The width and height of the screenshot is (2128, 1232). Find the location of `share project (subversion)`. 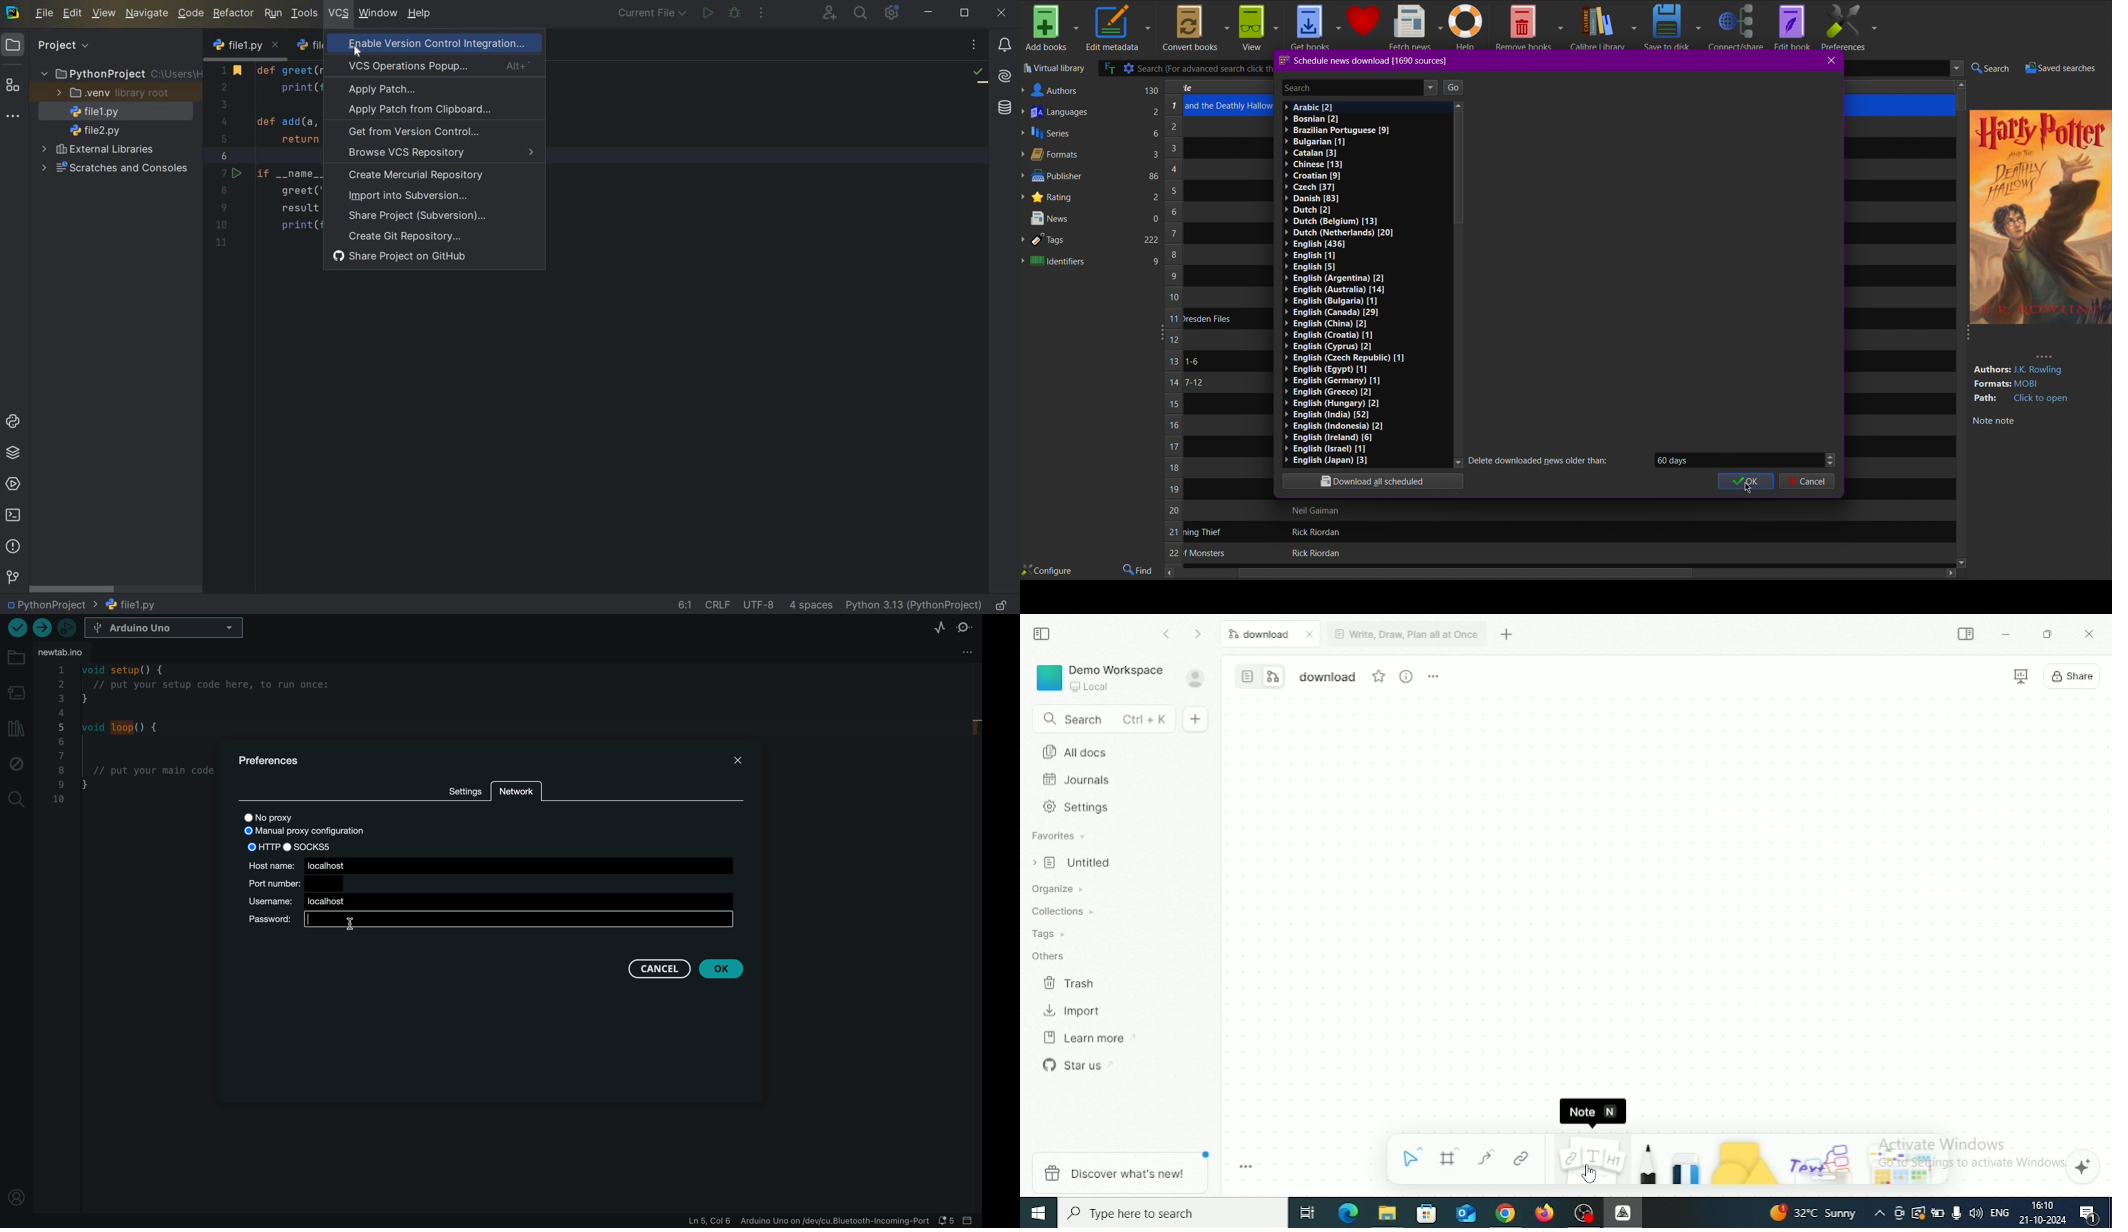

share project (subversion) is located at coordinates (421, 217).